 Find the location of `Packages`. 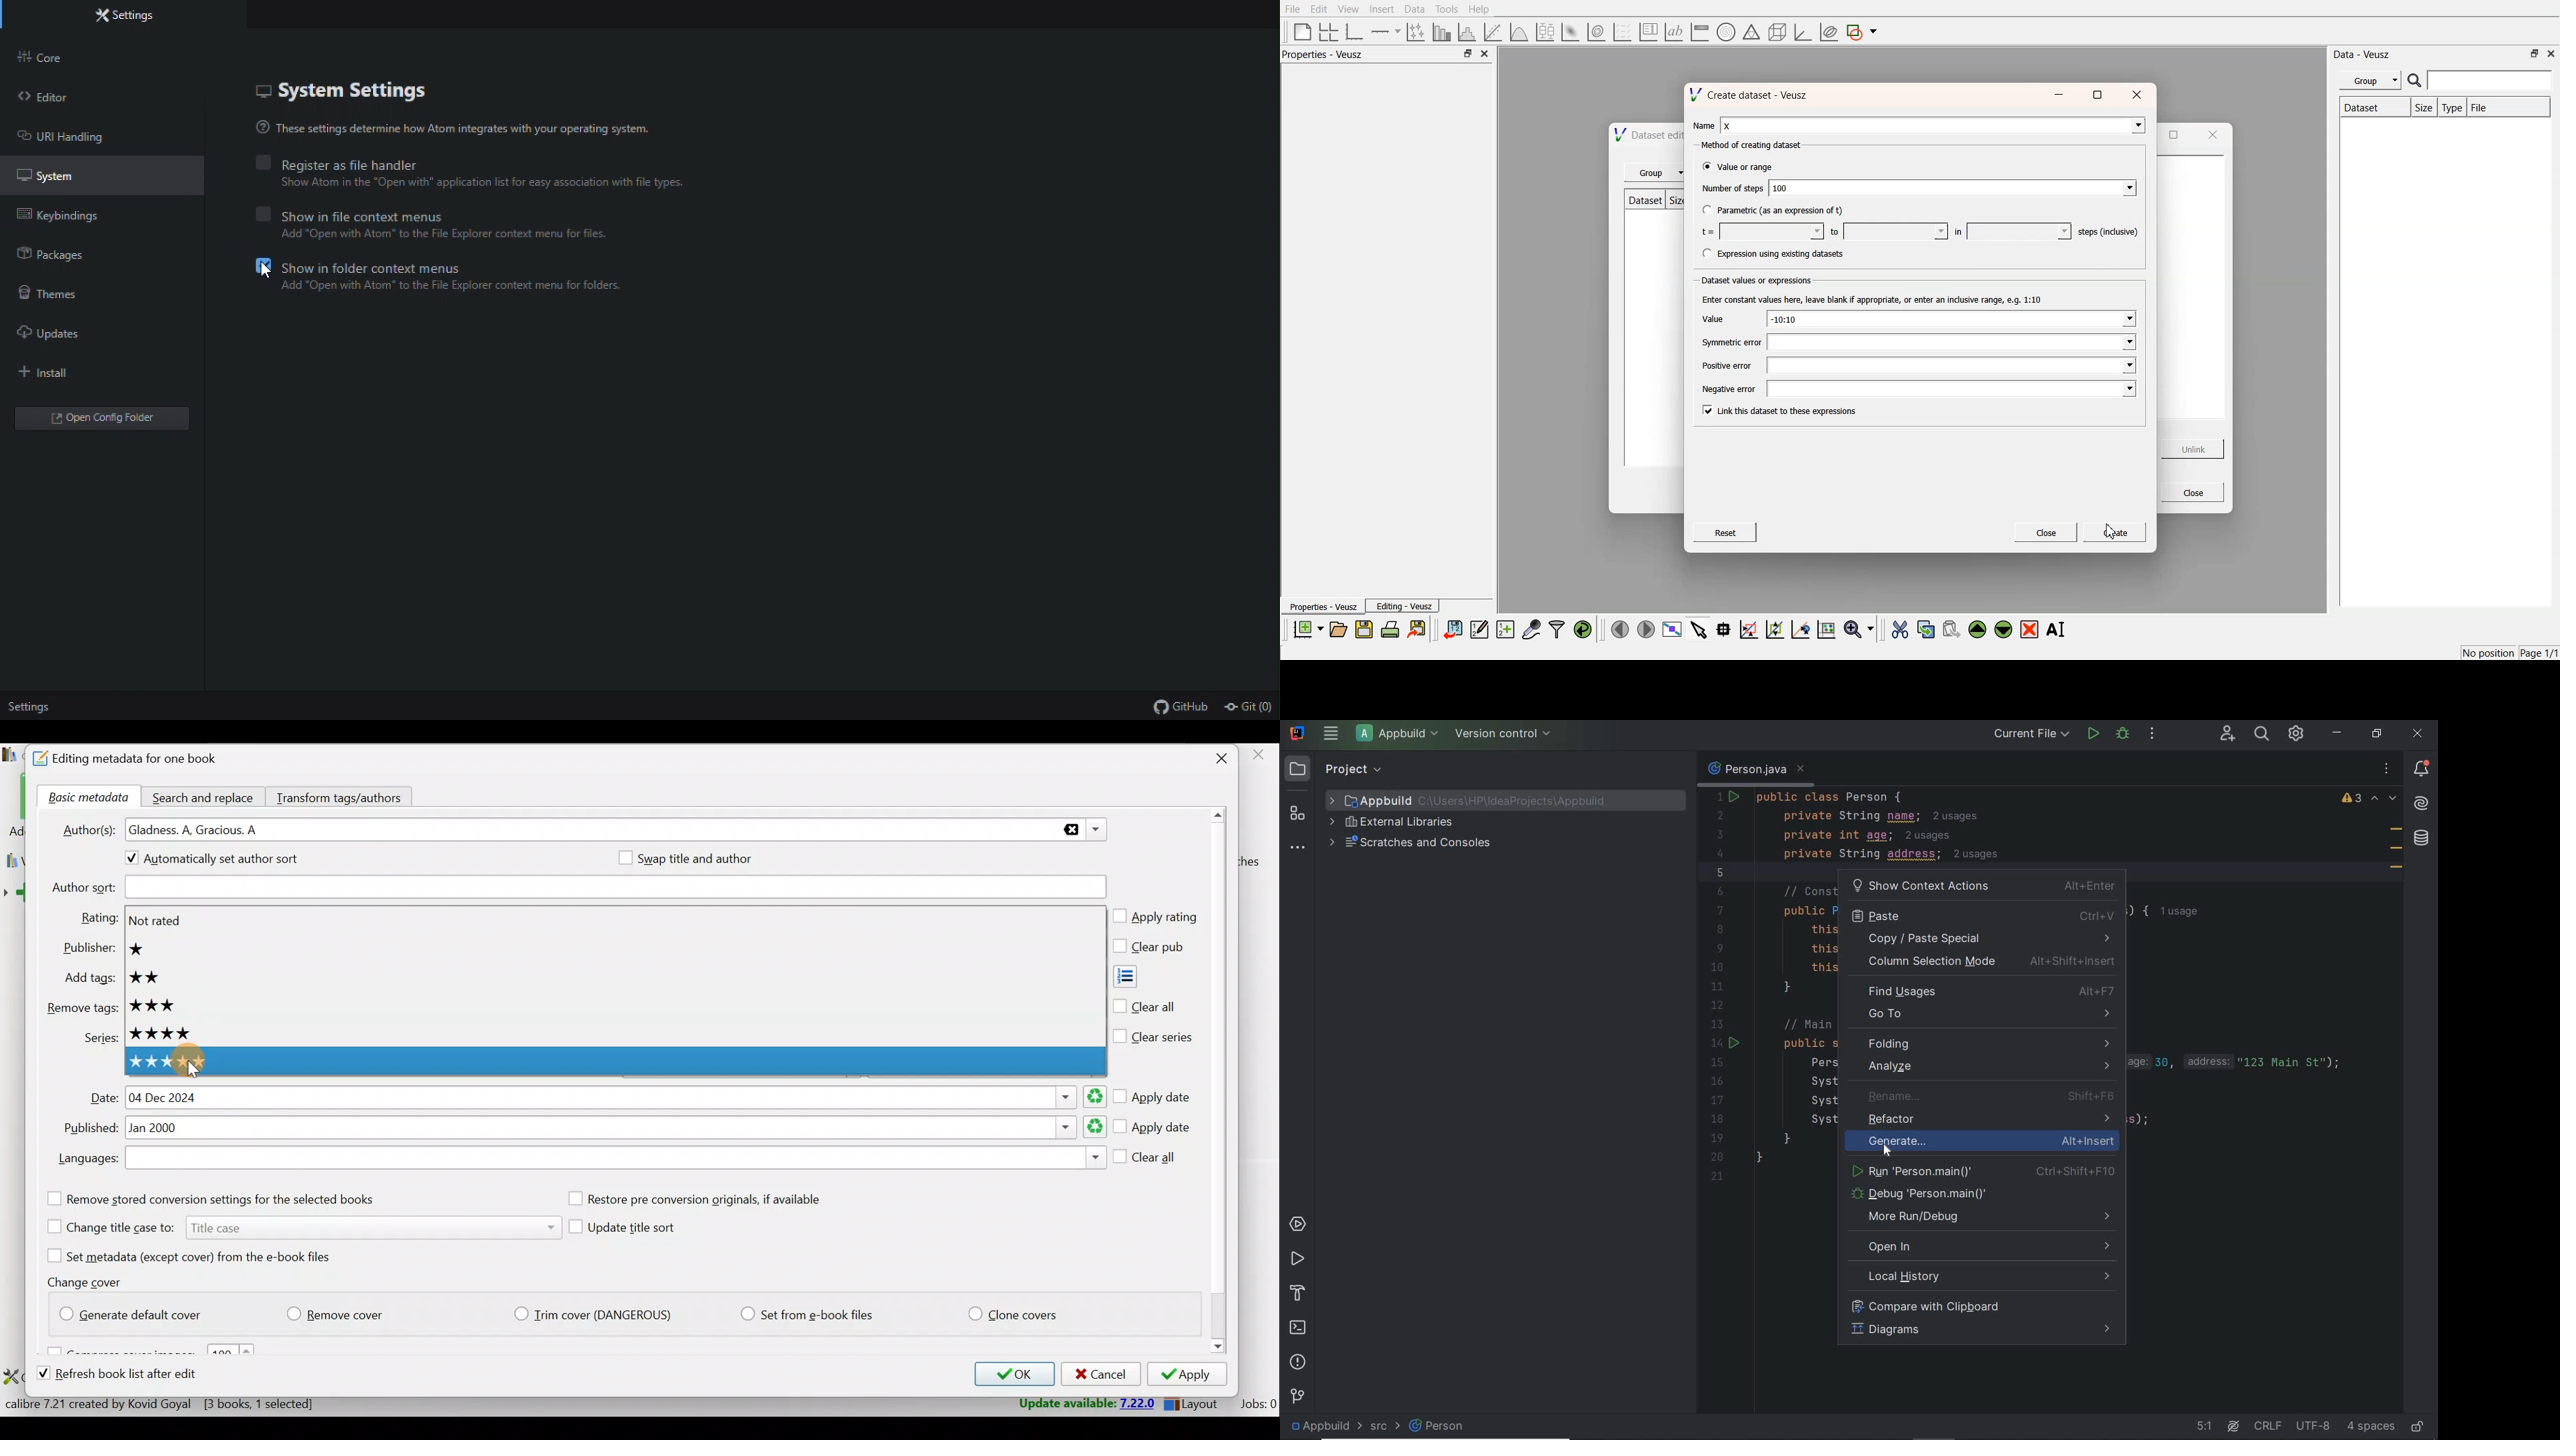

Packages is located at coordinates (114, 254).